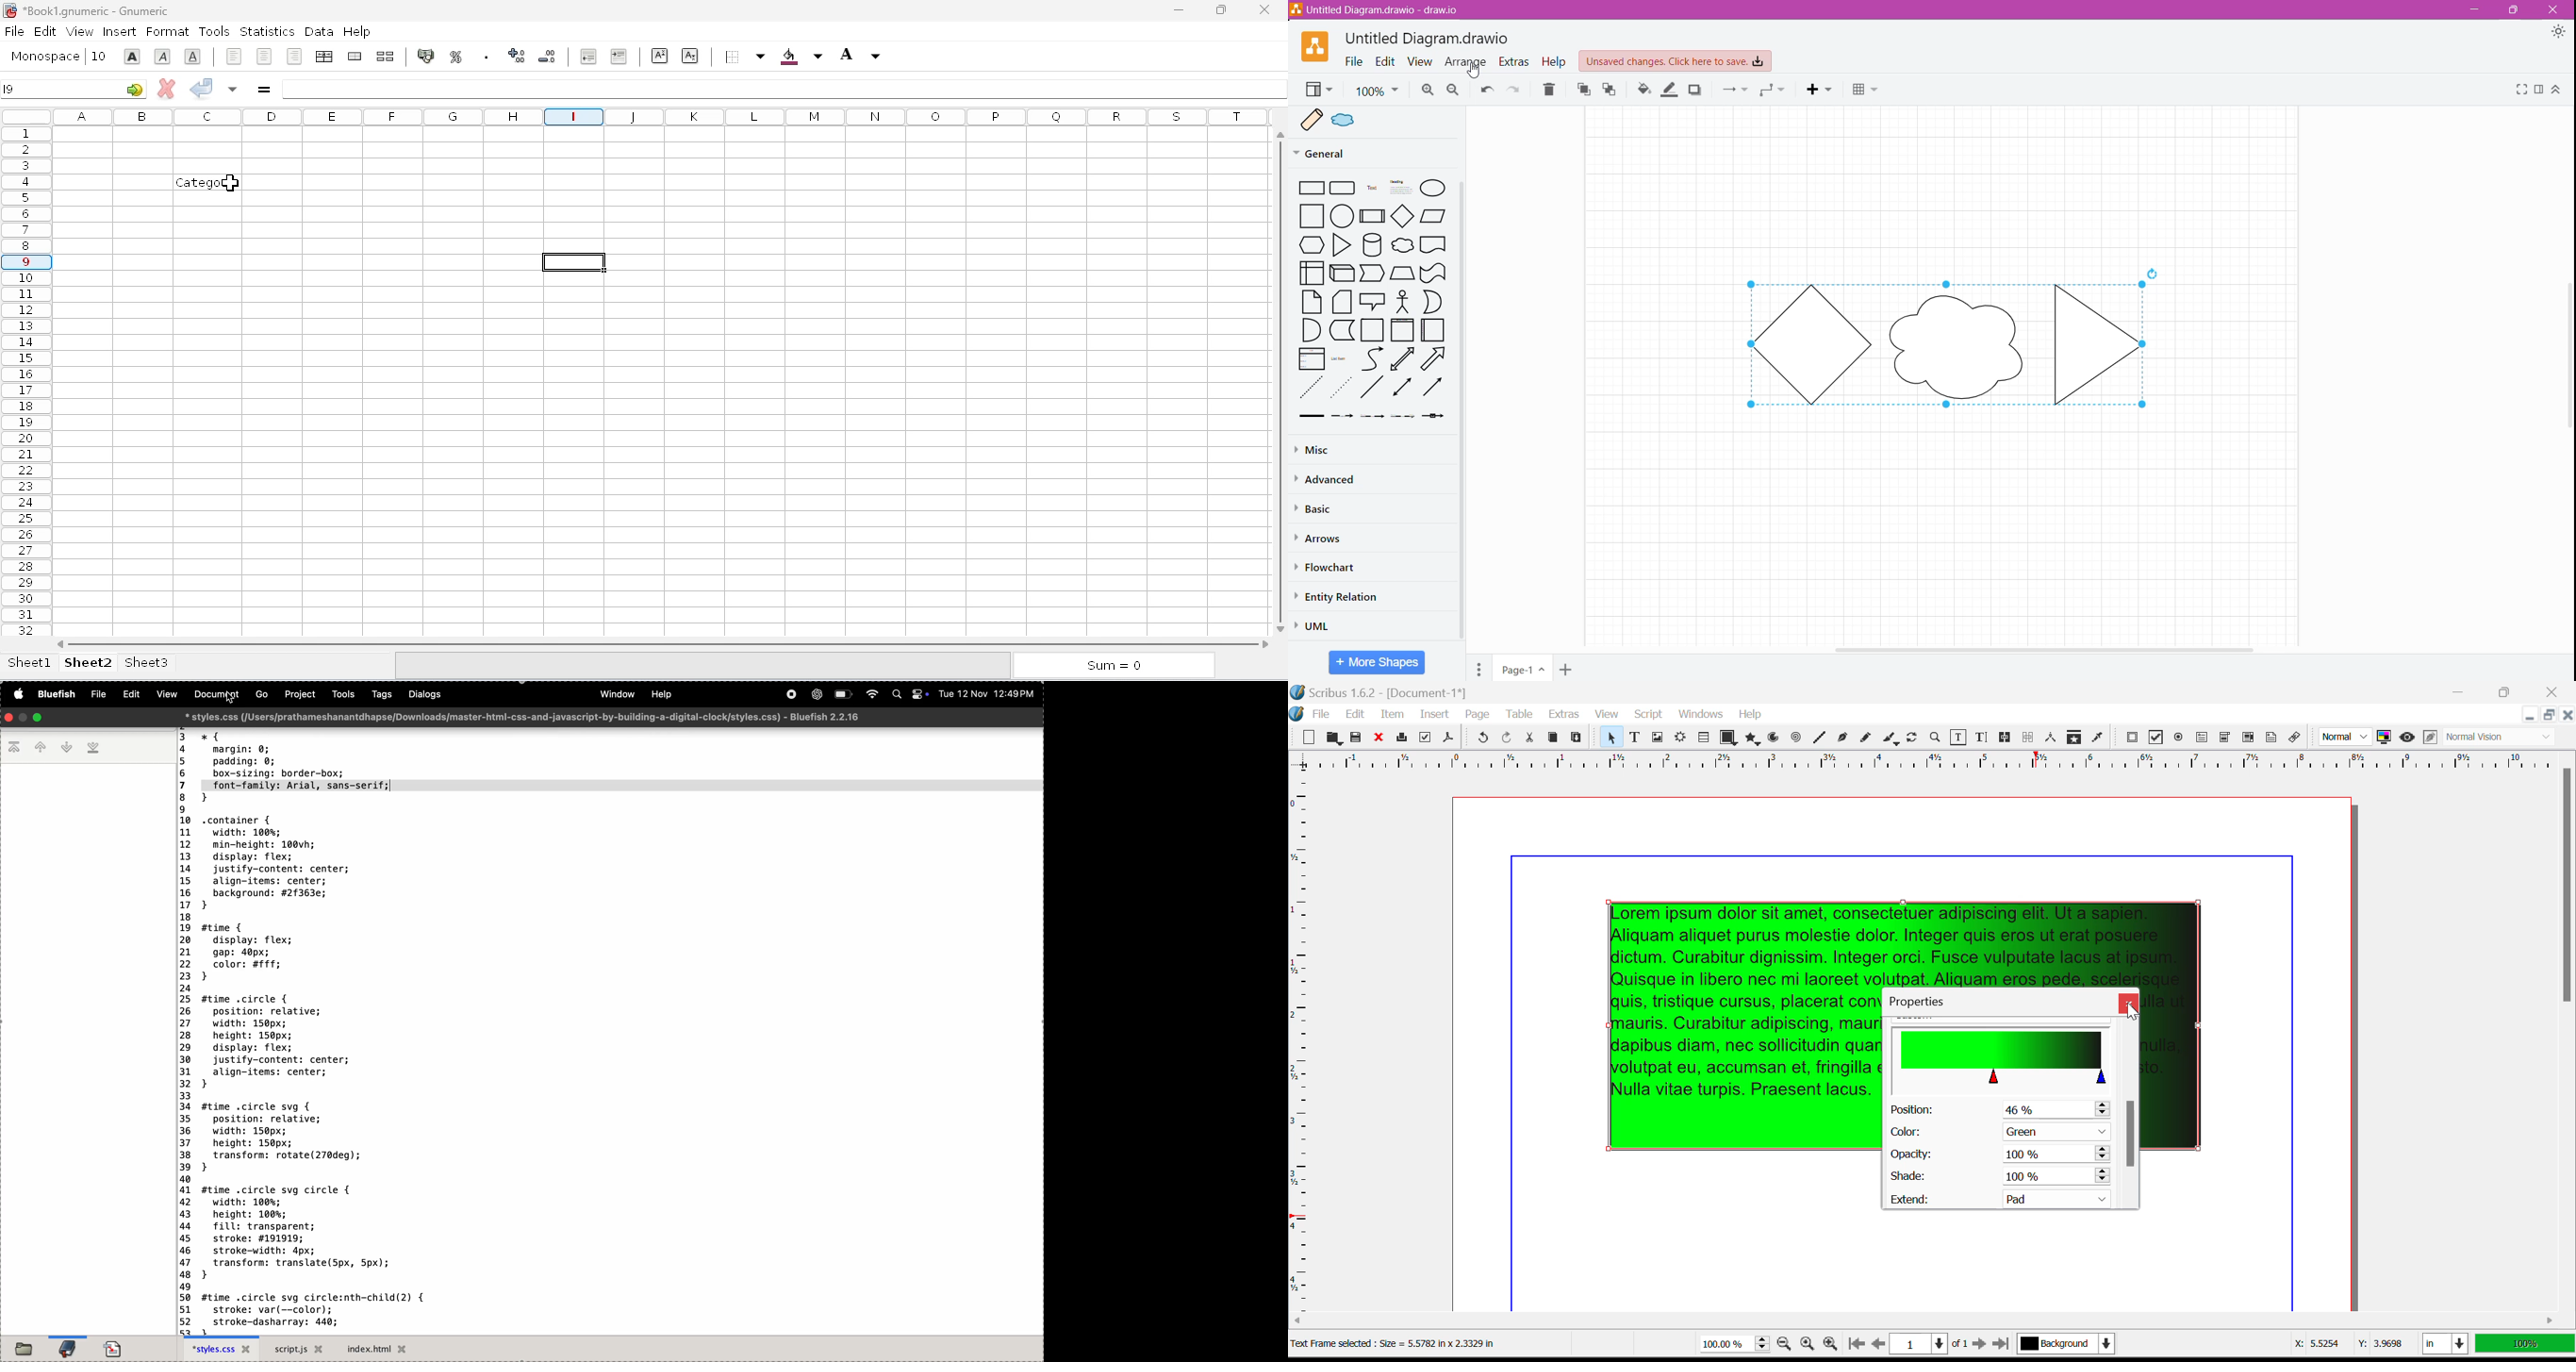 This screenshot has width=2576, height=1372. I want to click on underline, so click(192, 56).